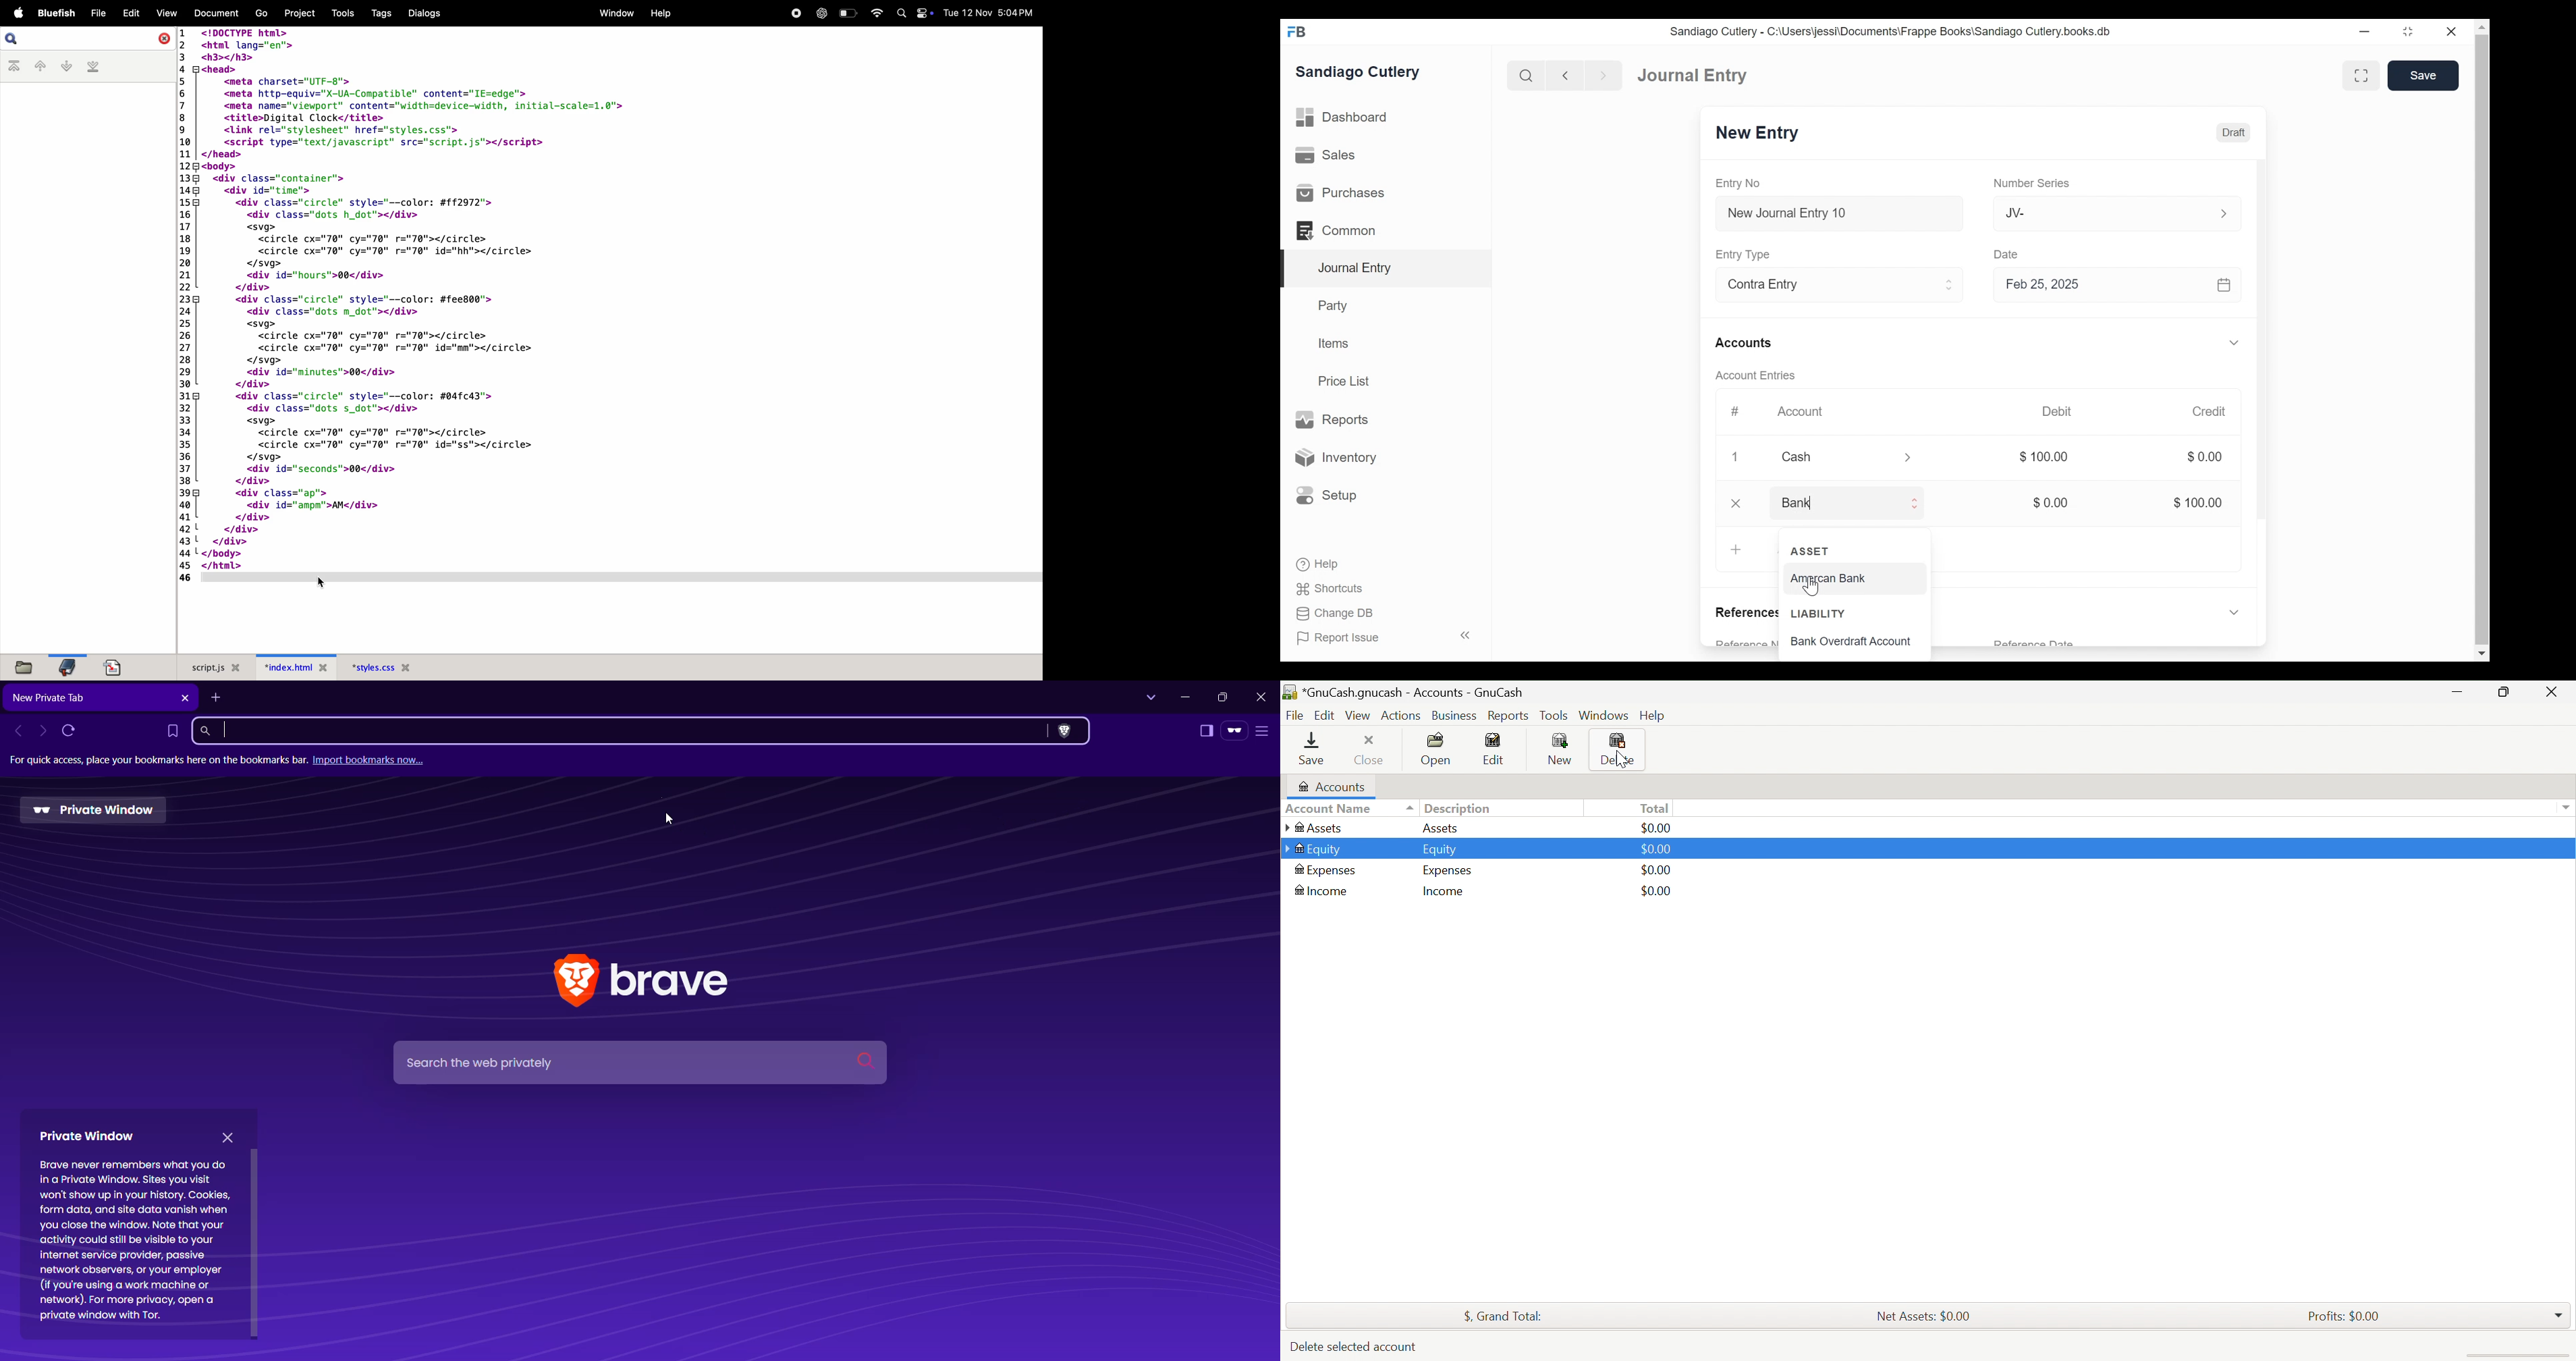  What do you see at coordinates (2563, 806) in the screenshot?
I see `Drop Down` at bounding box center [2563, 806].